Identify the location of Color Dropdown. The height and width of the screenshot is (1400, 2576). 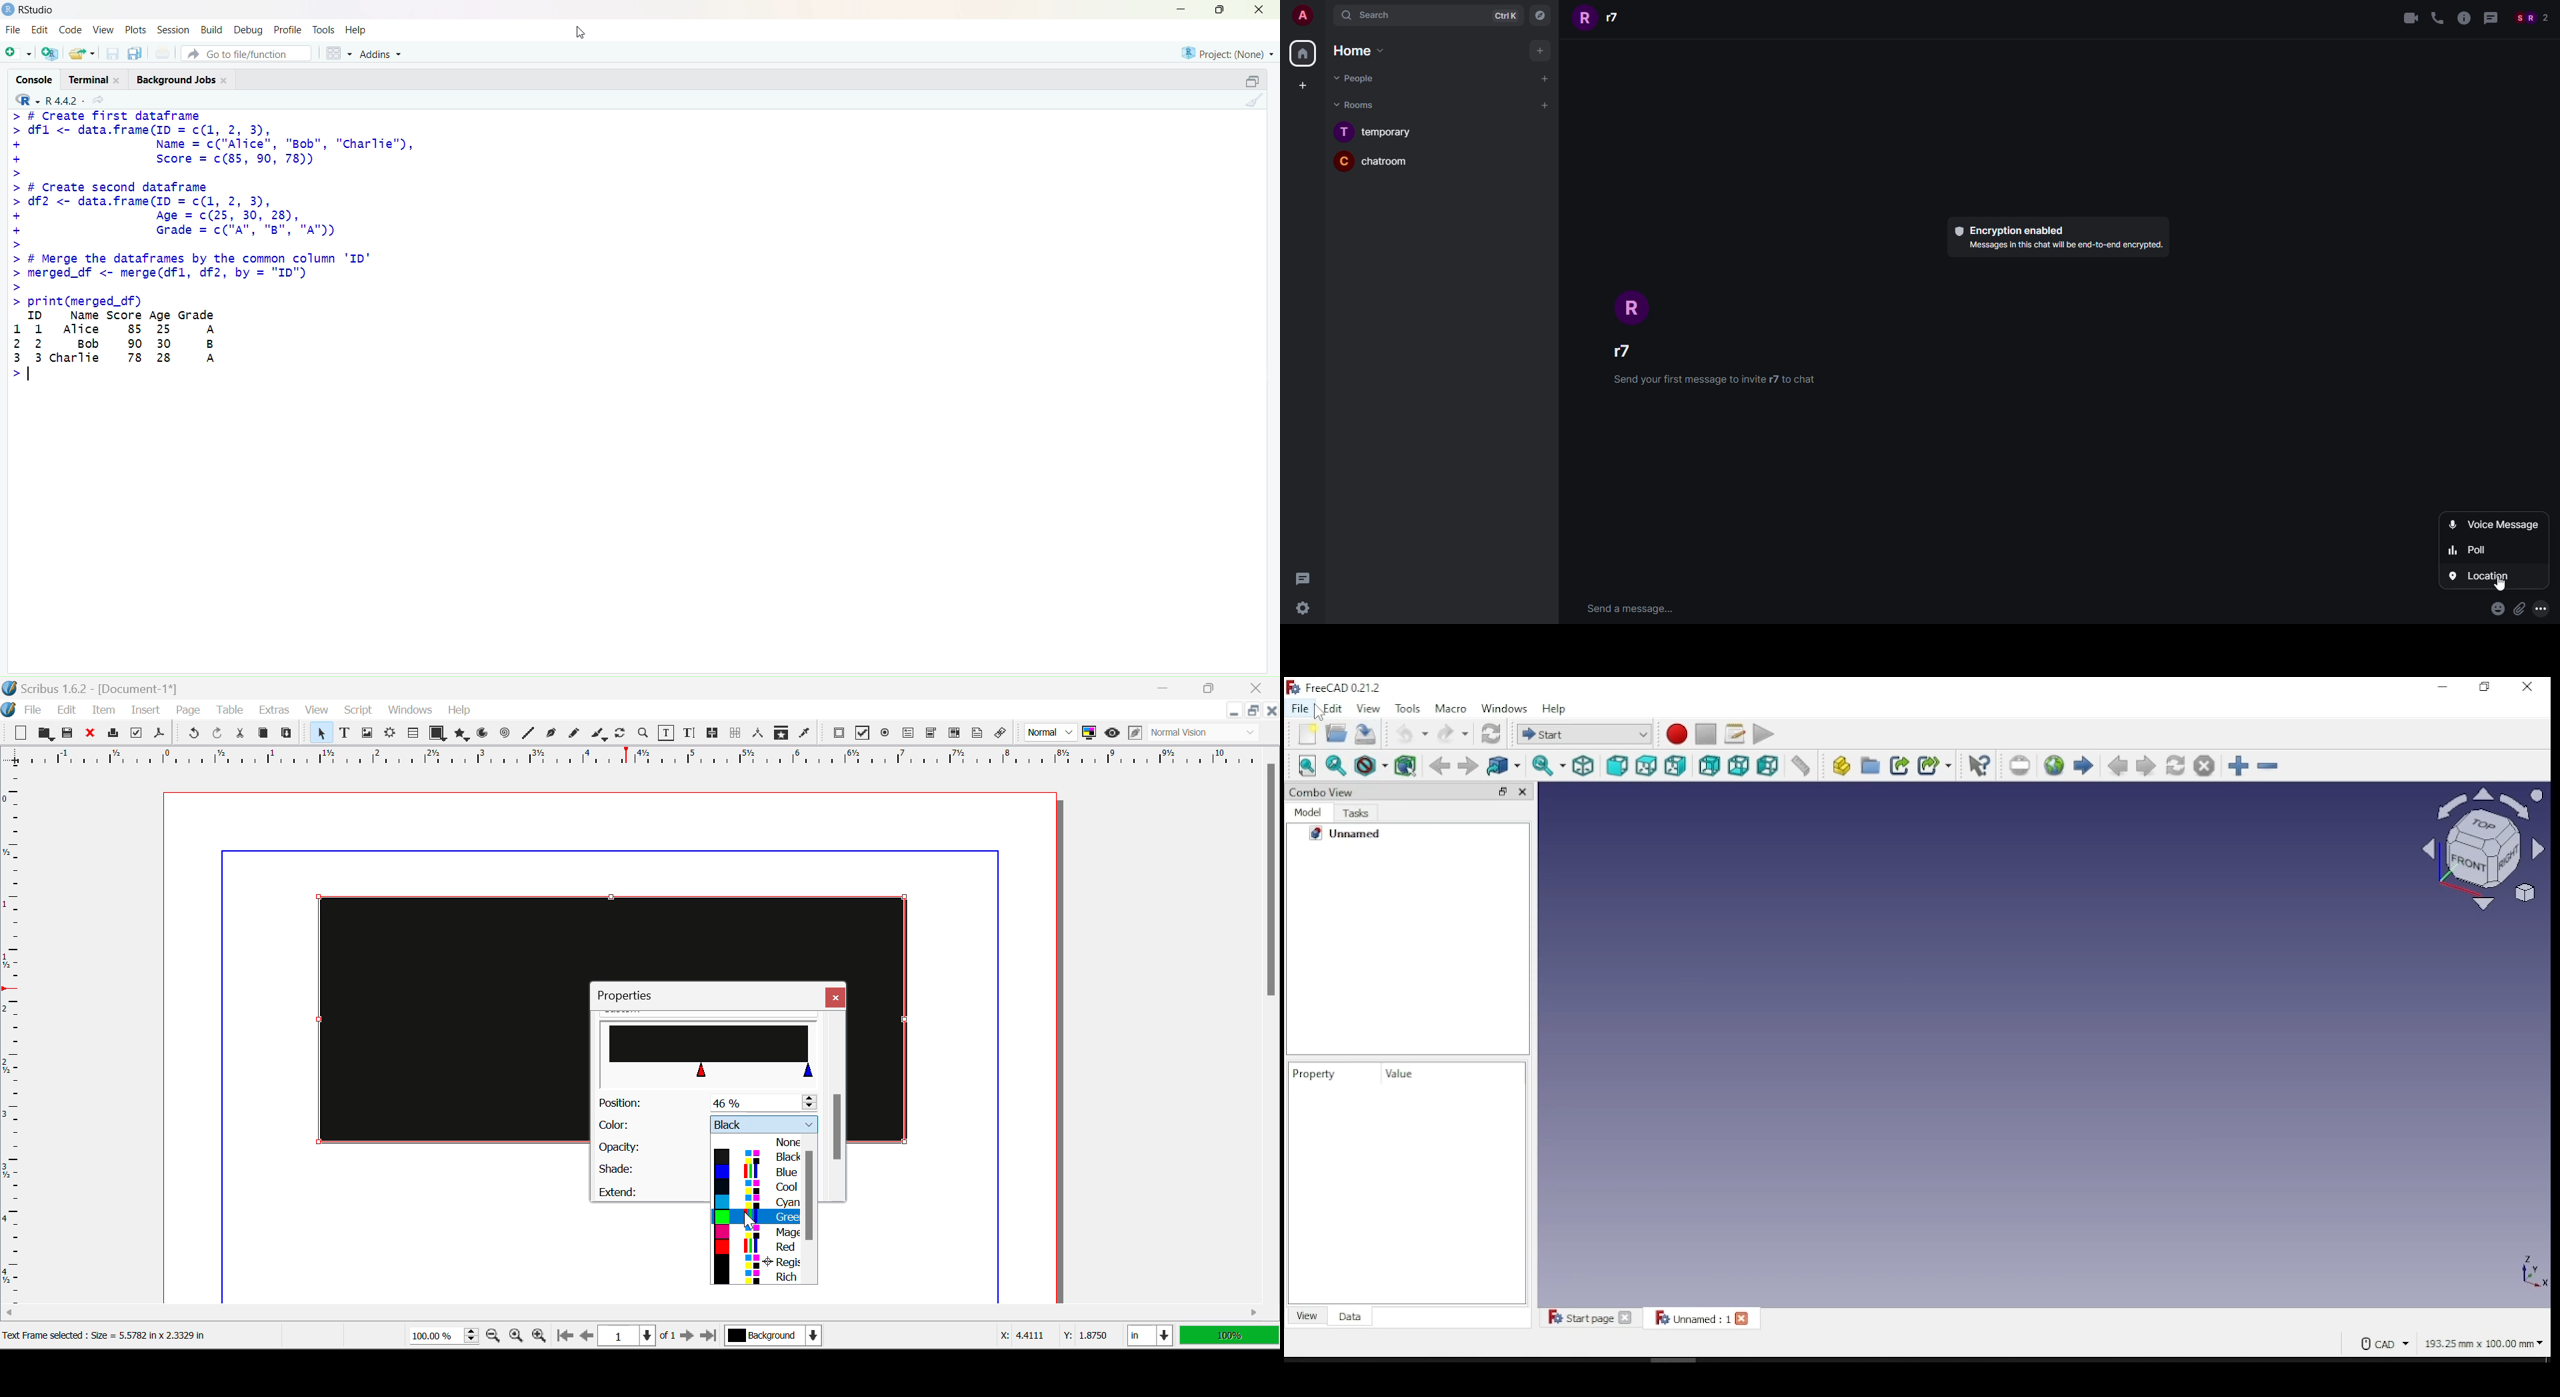
(707, 1125).